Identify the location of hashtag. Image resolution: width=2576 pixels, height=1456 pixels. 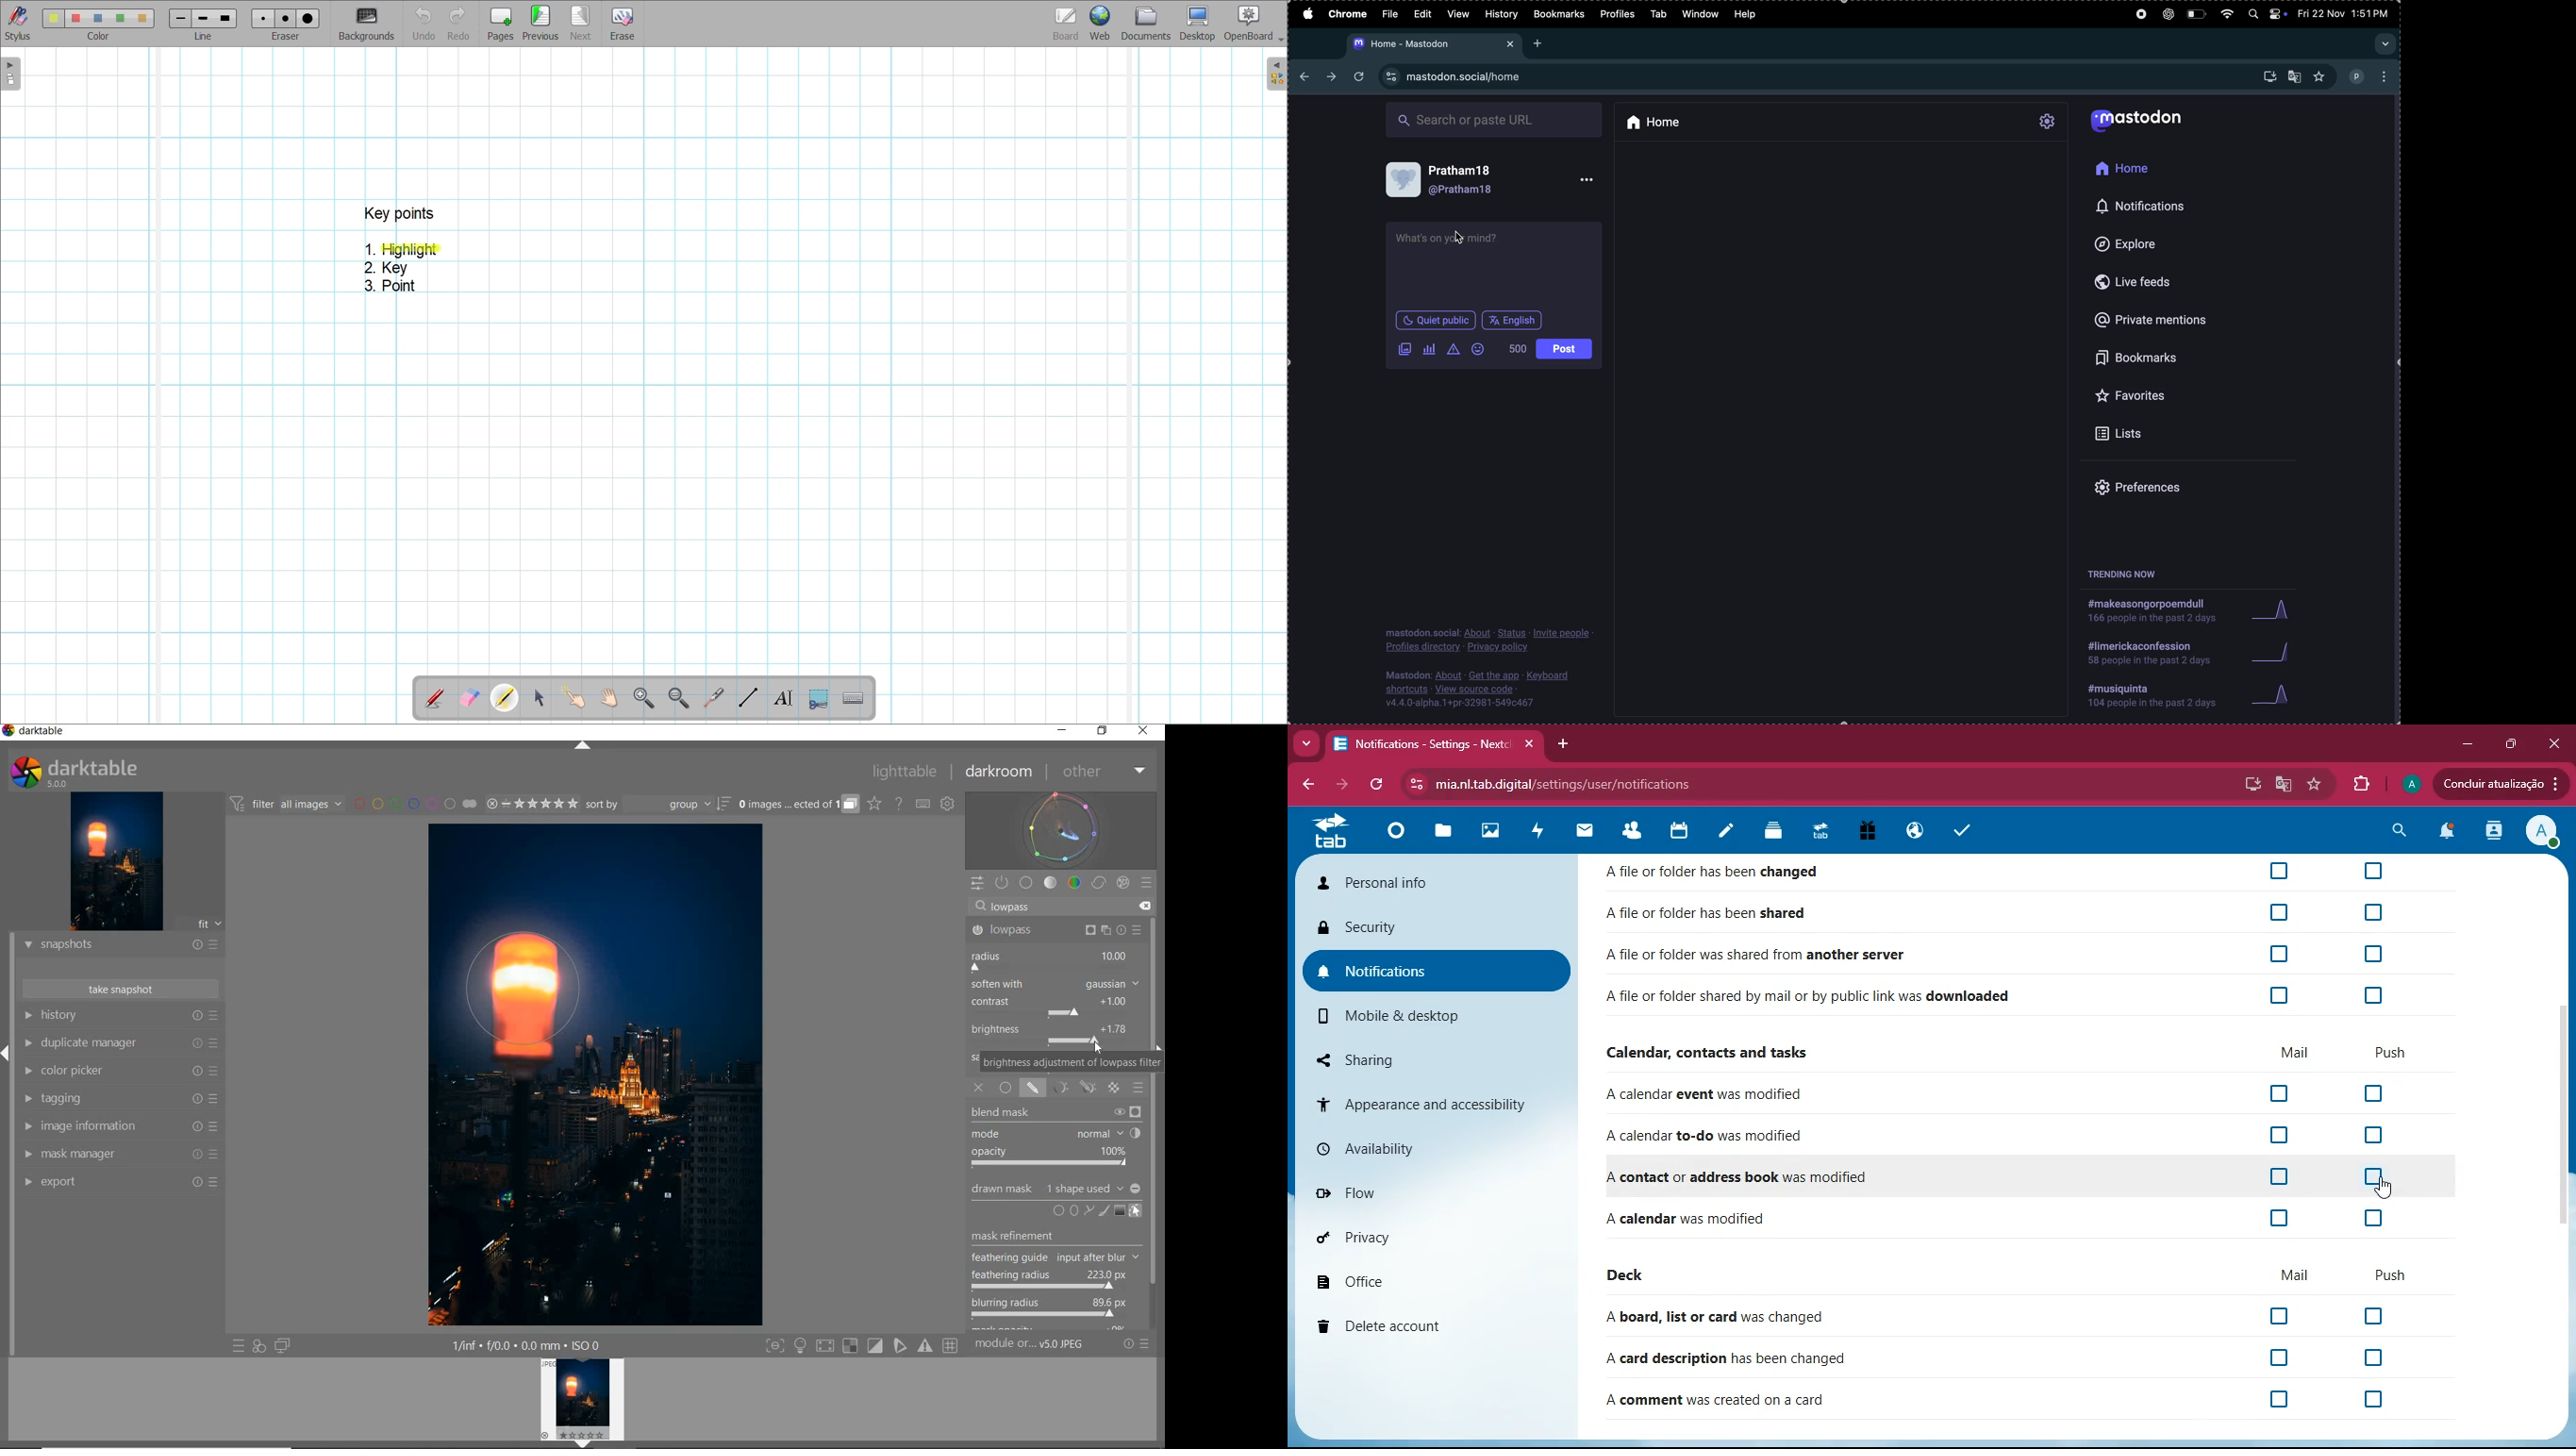
(2149, 611).